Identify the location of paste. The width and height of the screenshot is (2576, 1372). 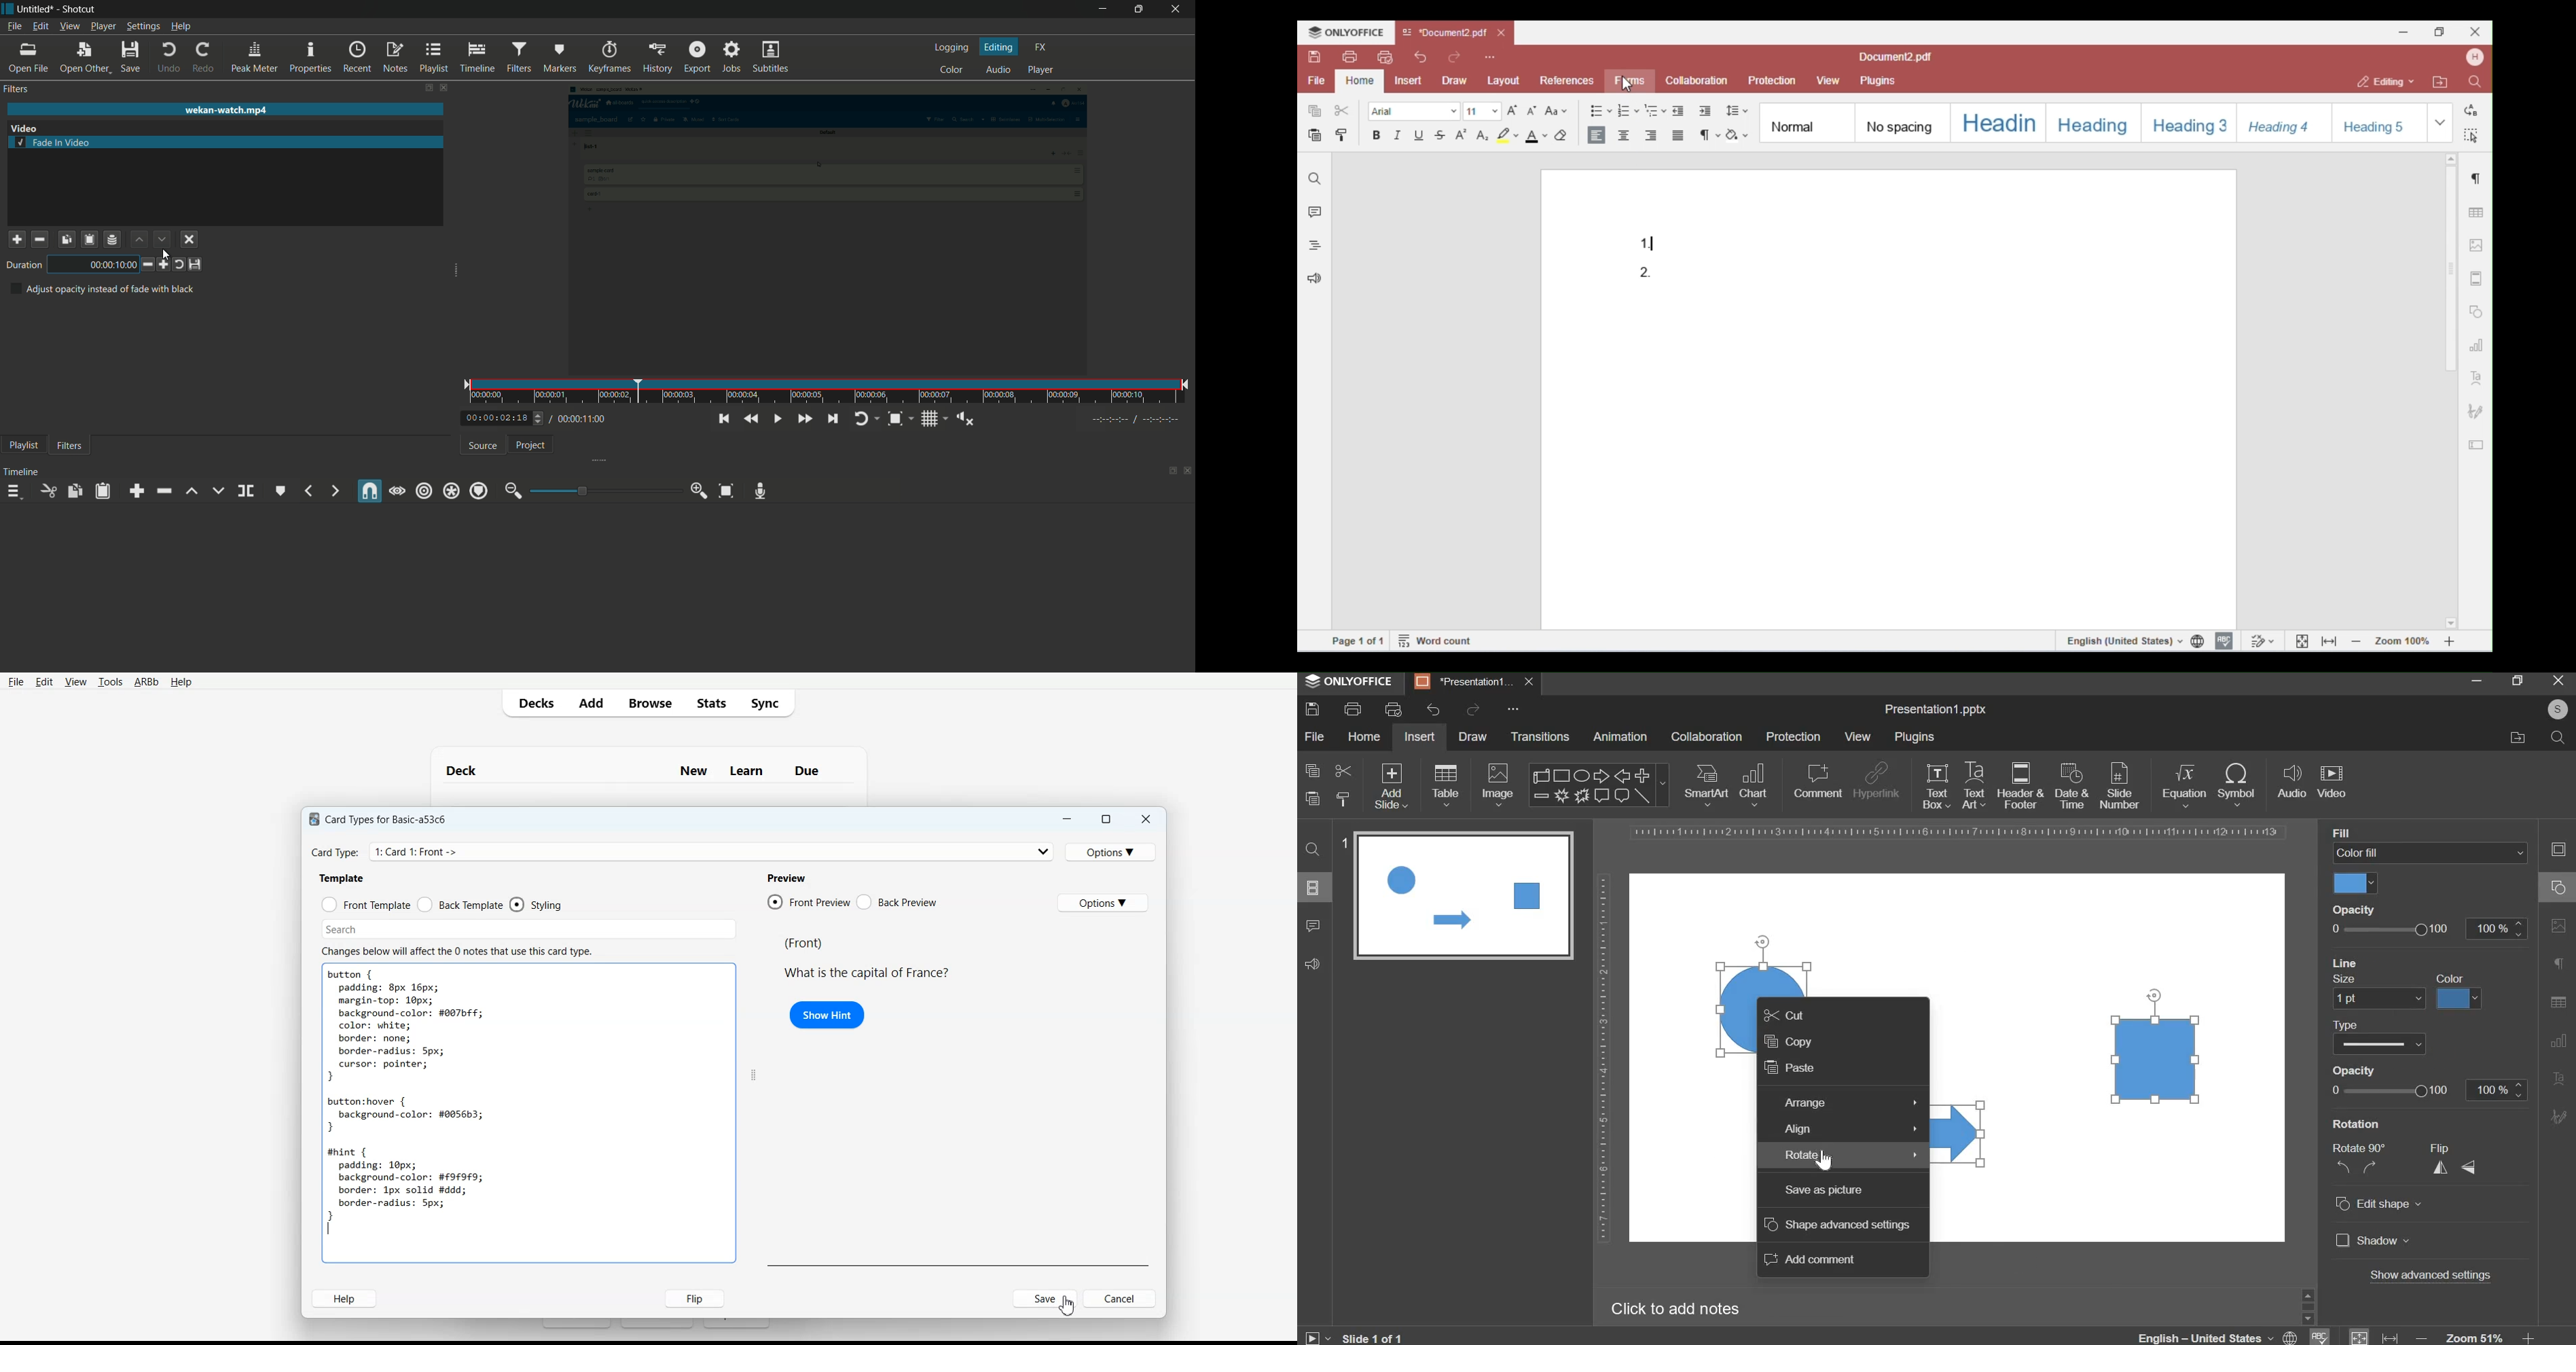
(1316, 136).